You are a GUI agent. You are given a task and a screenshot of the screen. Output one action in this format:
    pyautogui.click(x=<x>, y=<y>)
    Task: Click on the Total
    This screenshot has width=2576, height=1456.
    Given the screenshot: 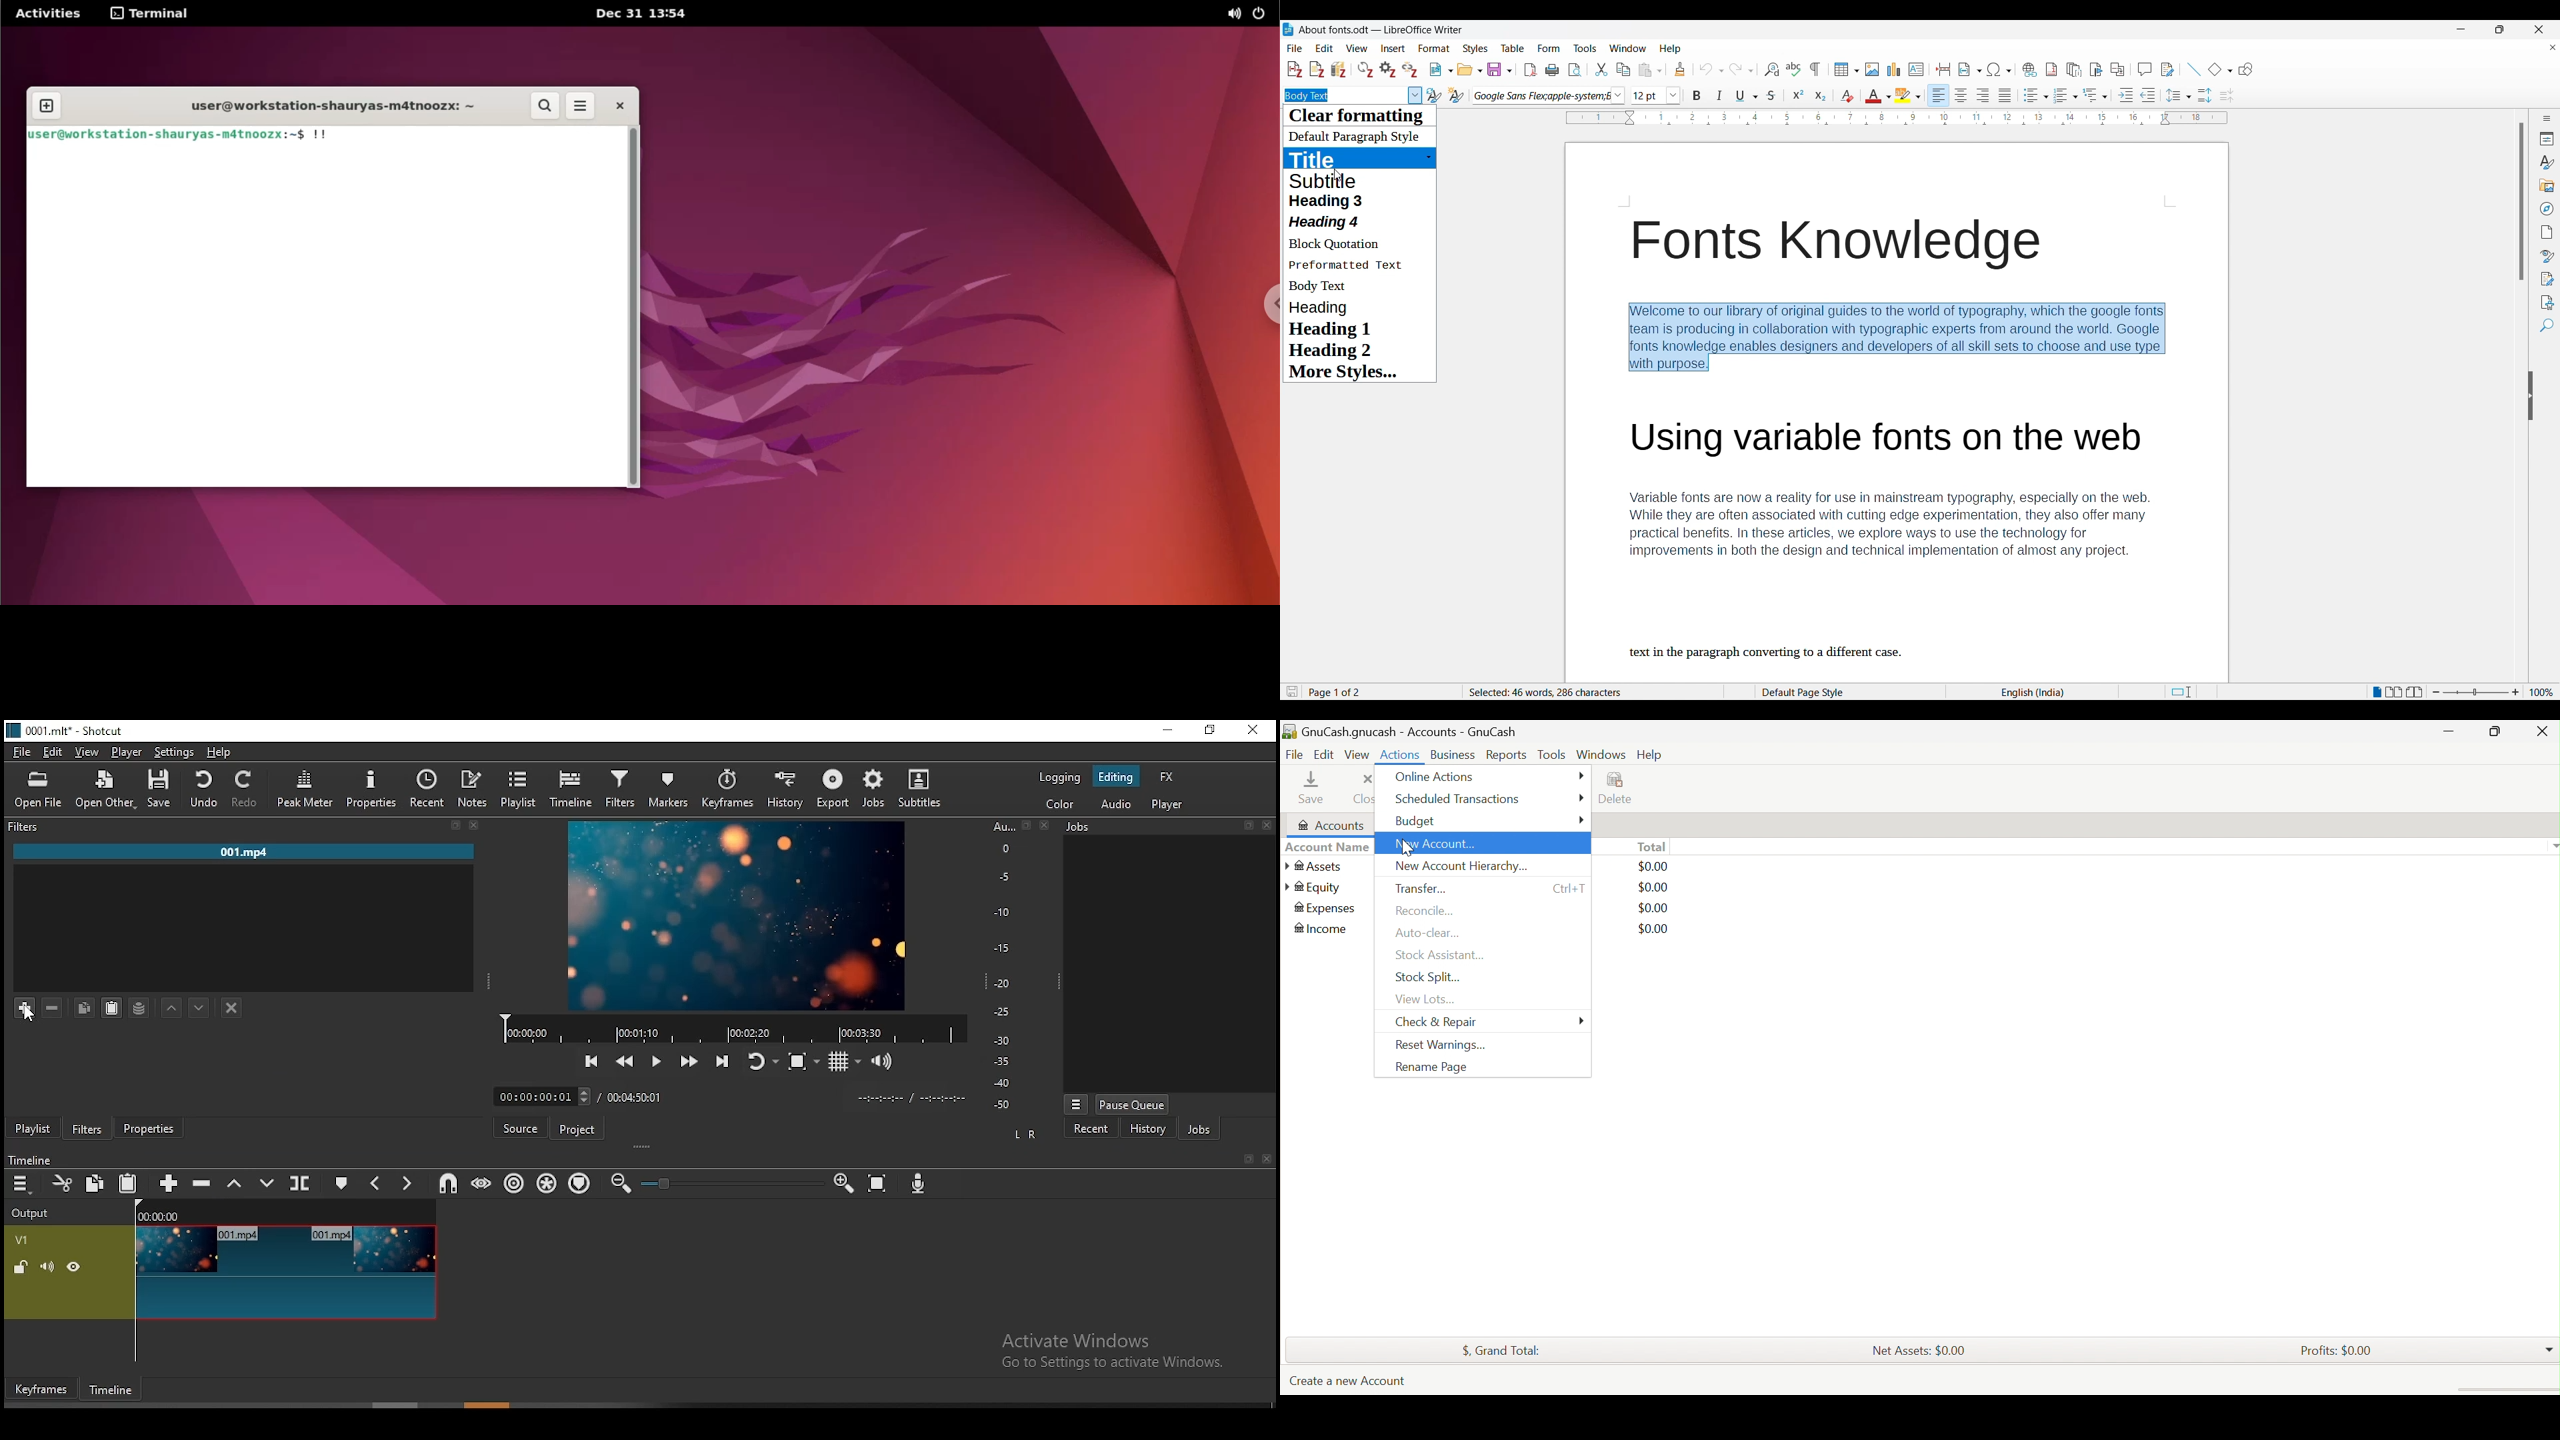 What is the action you would take?
    pyautogui.click(x=1651, y=847)
    